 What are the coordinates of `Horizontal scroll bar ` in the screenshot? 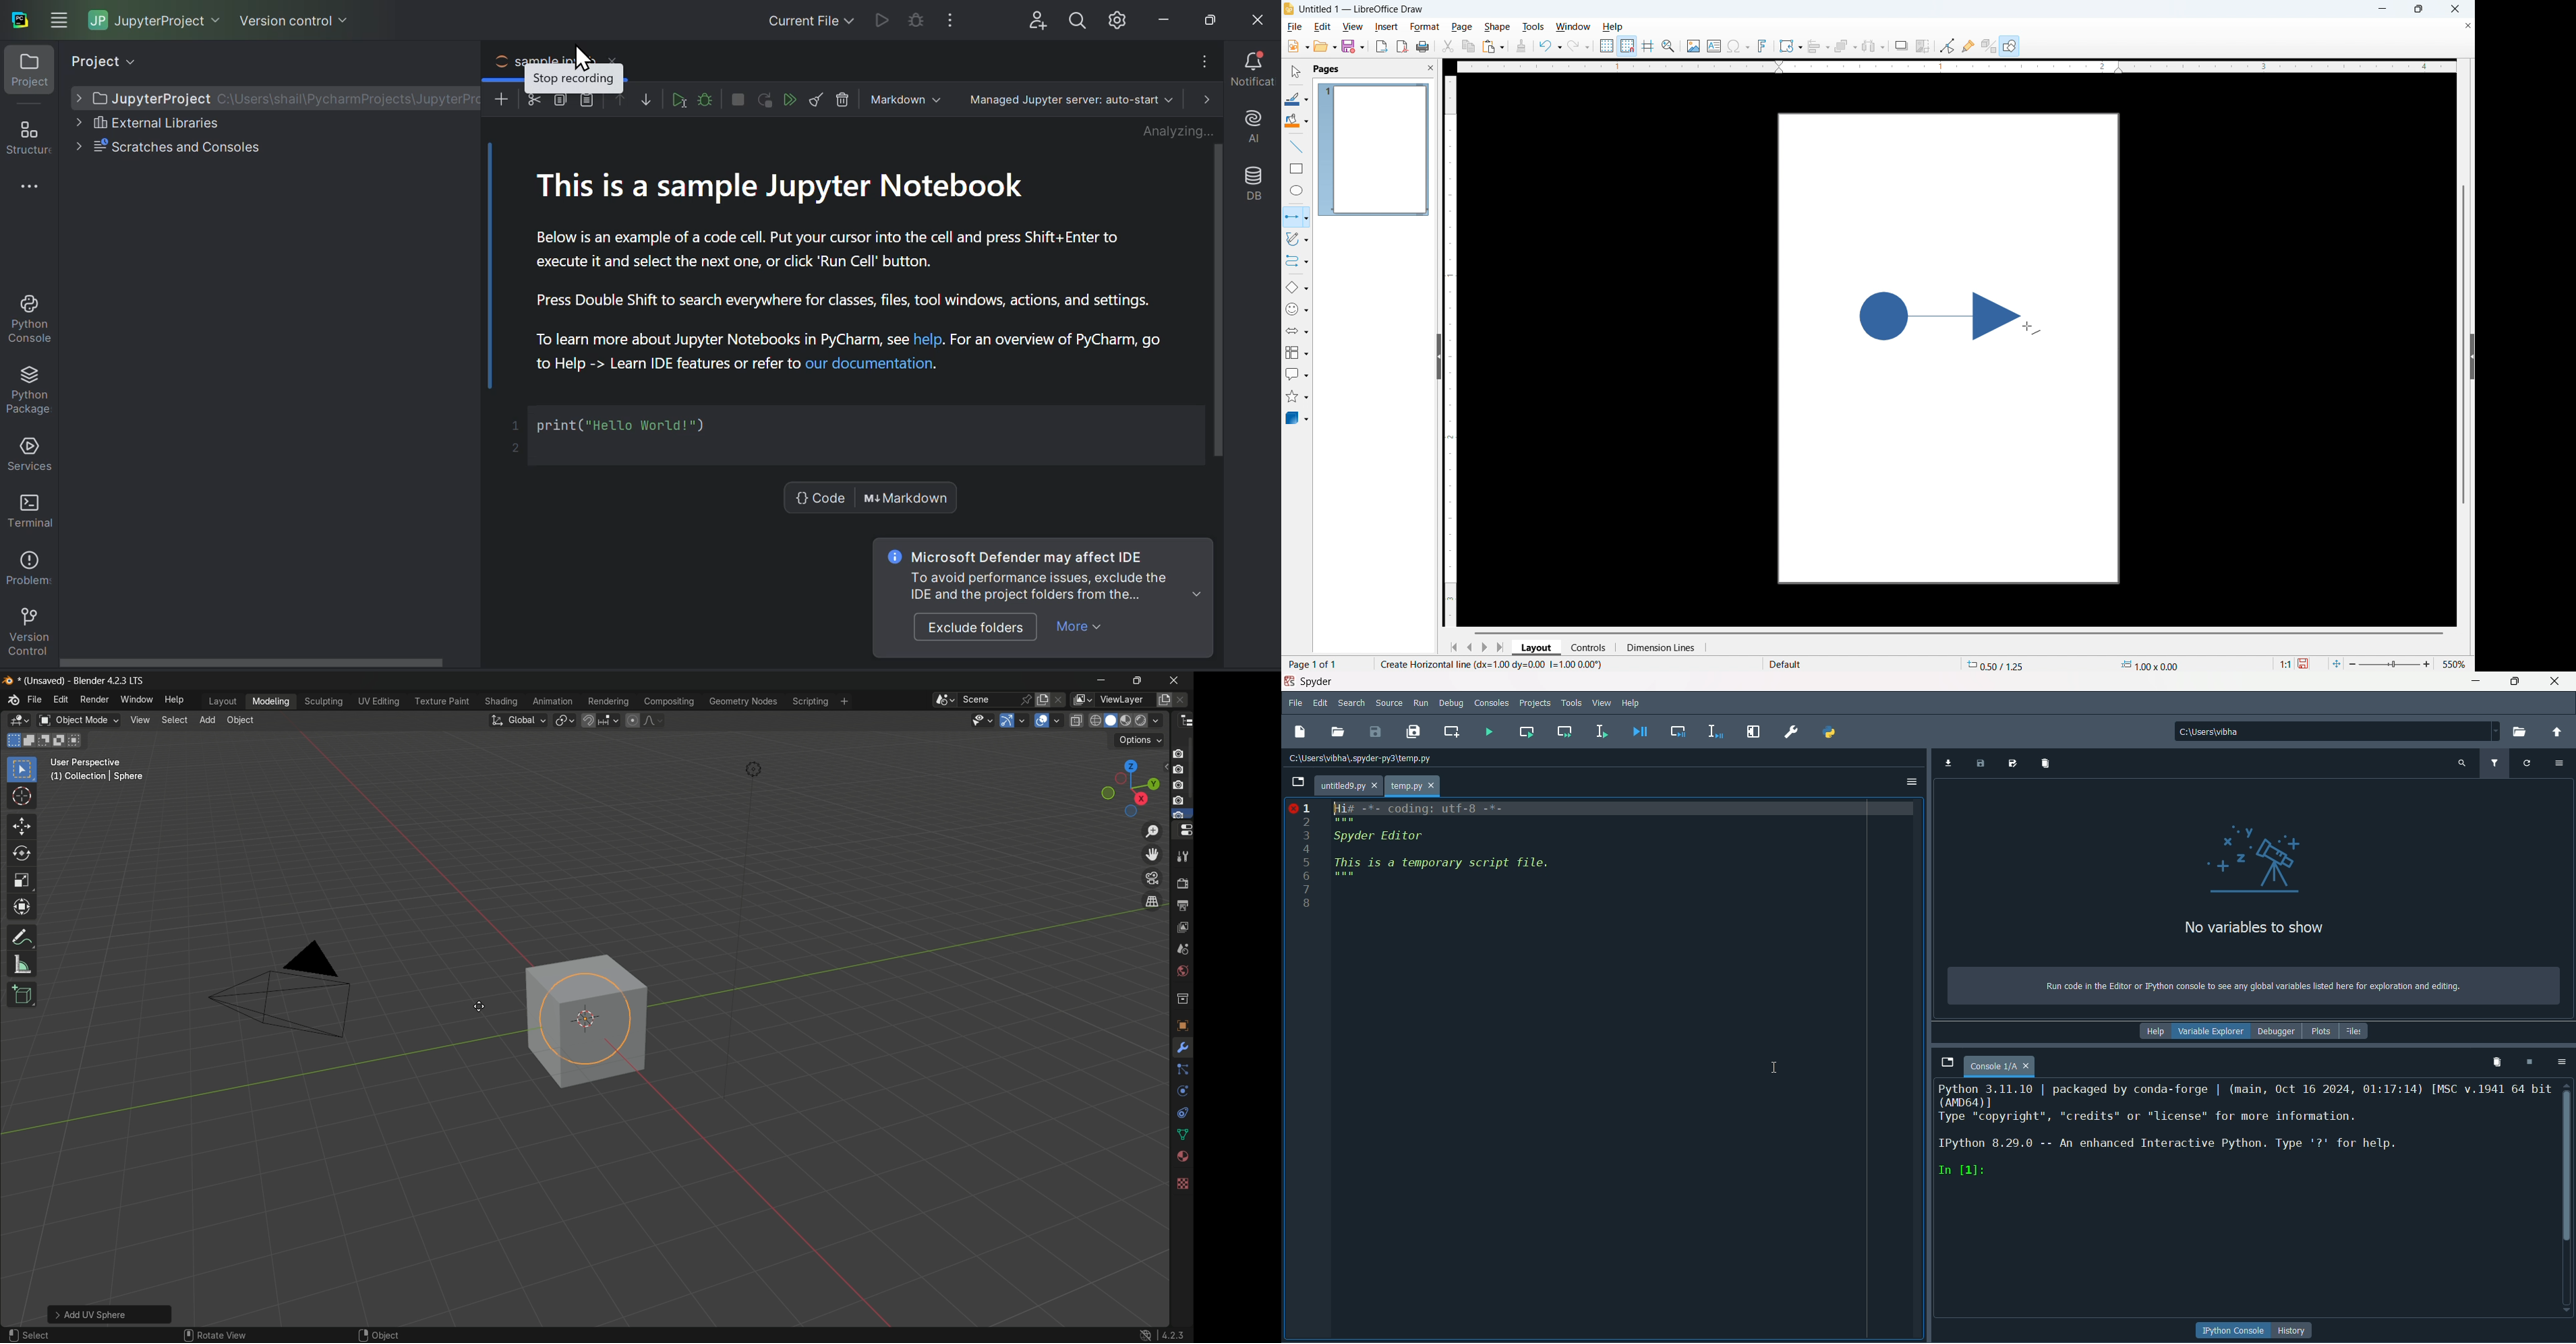 It's located at (1959, 633).